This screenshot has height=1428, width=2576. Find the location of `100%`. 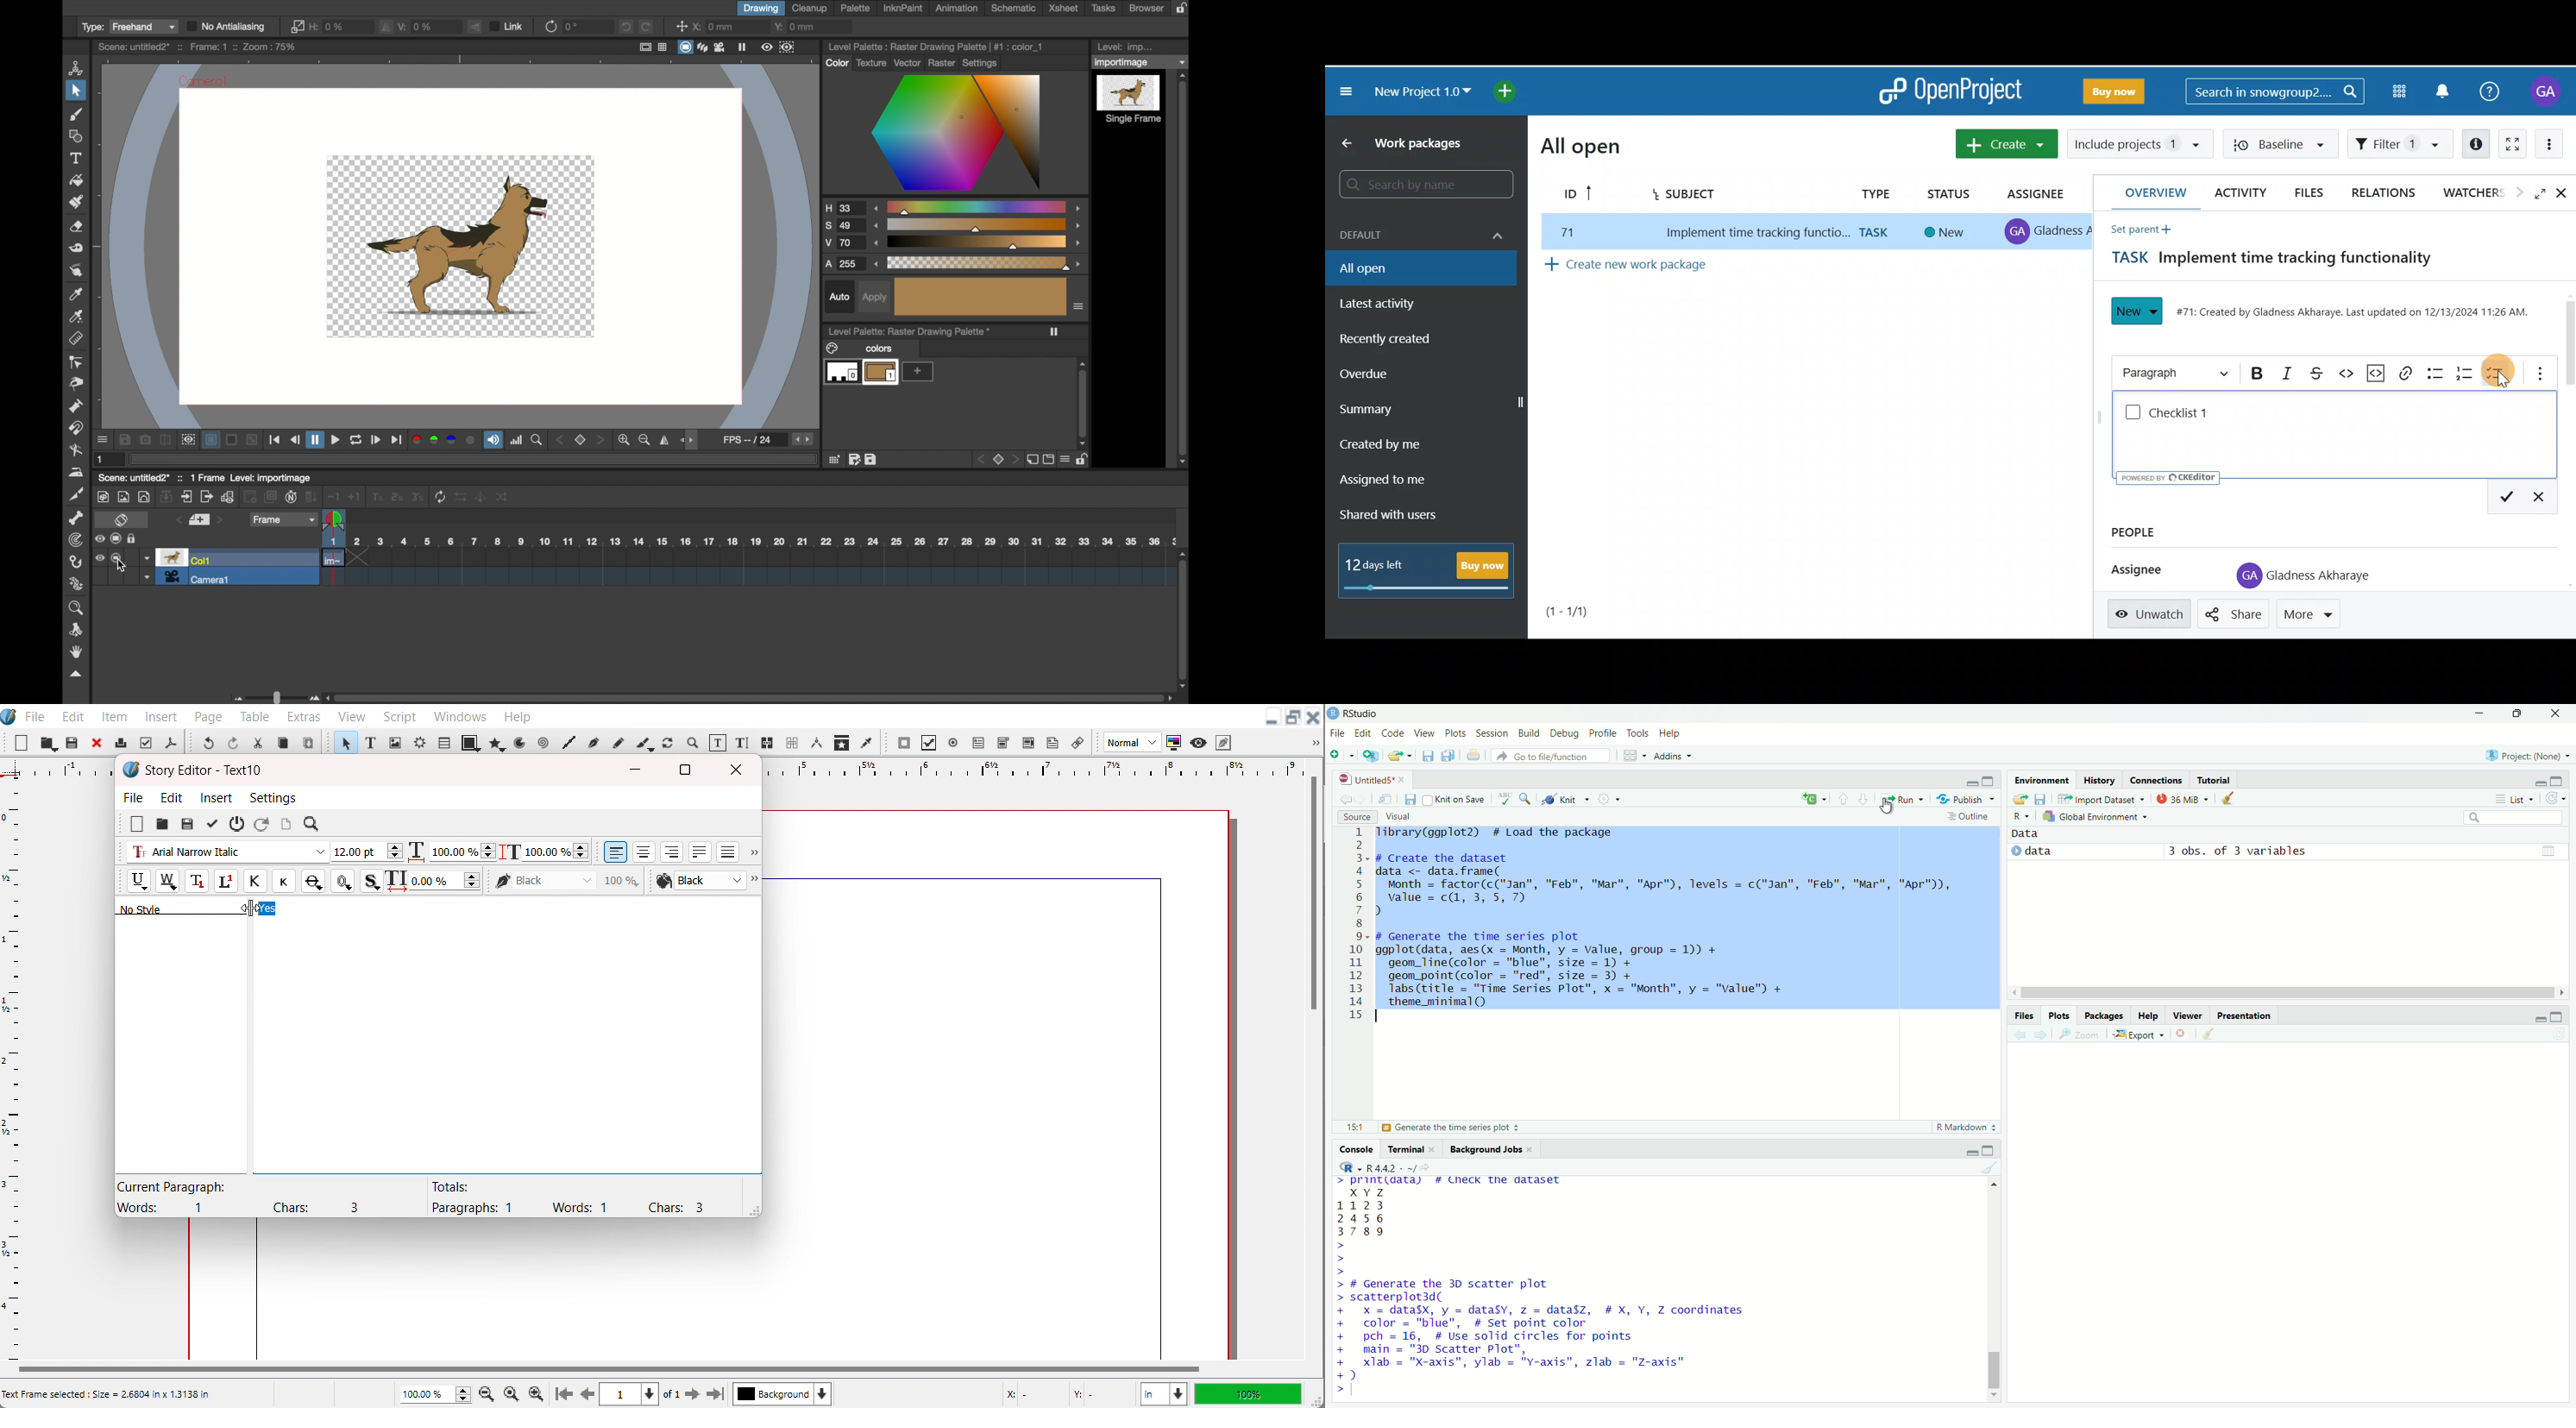

100% is located at coordinates (1247, 1393).